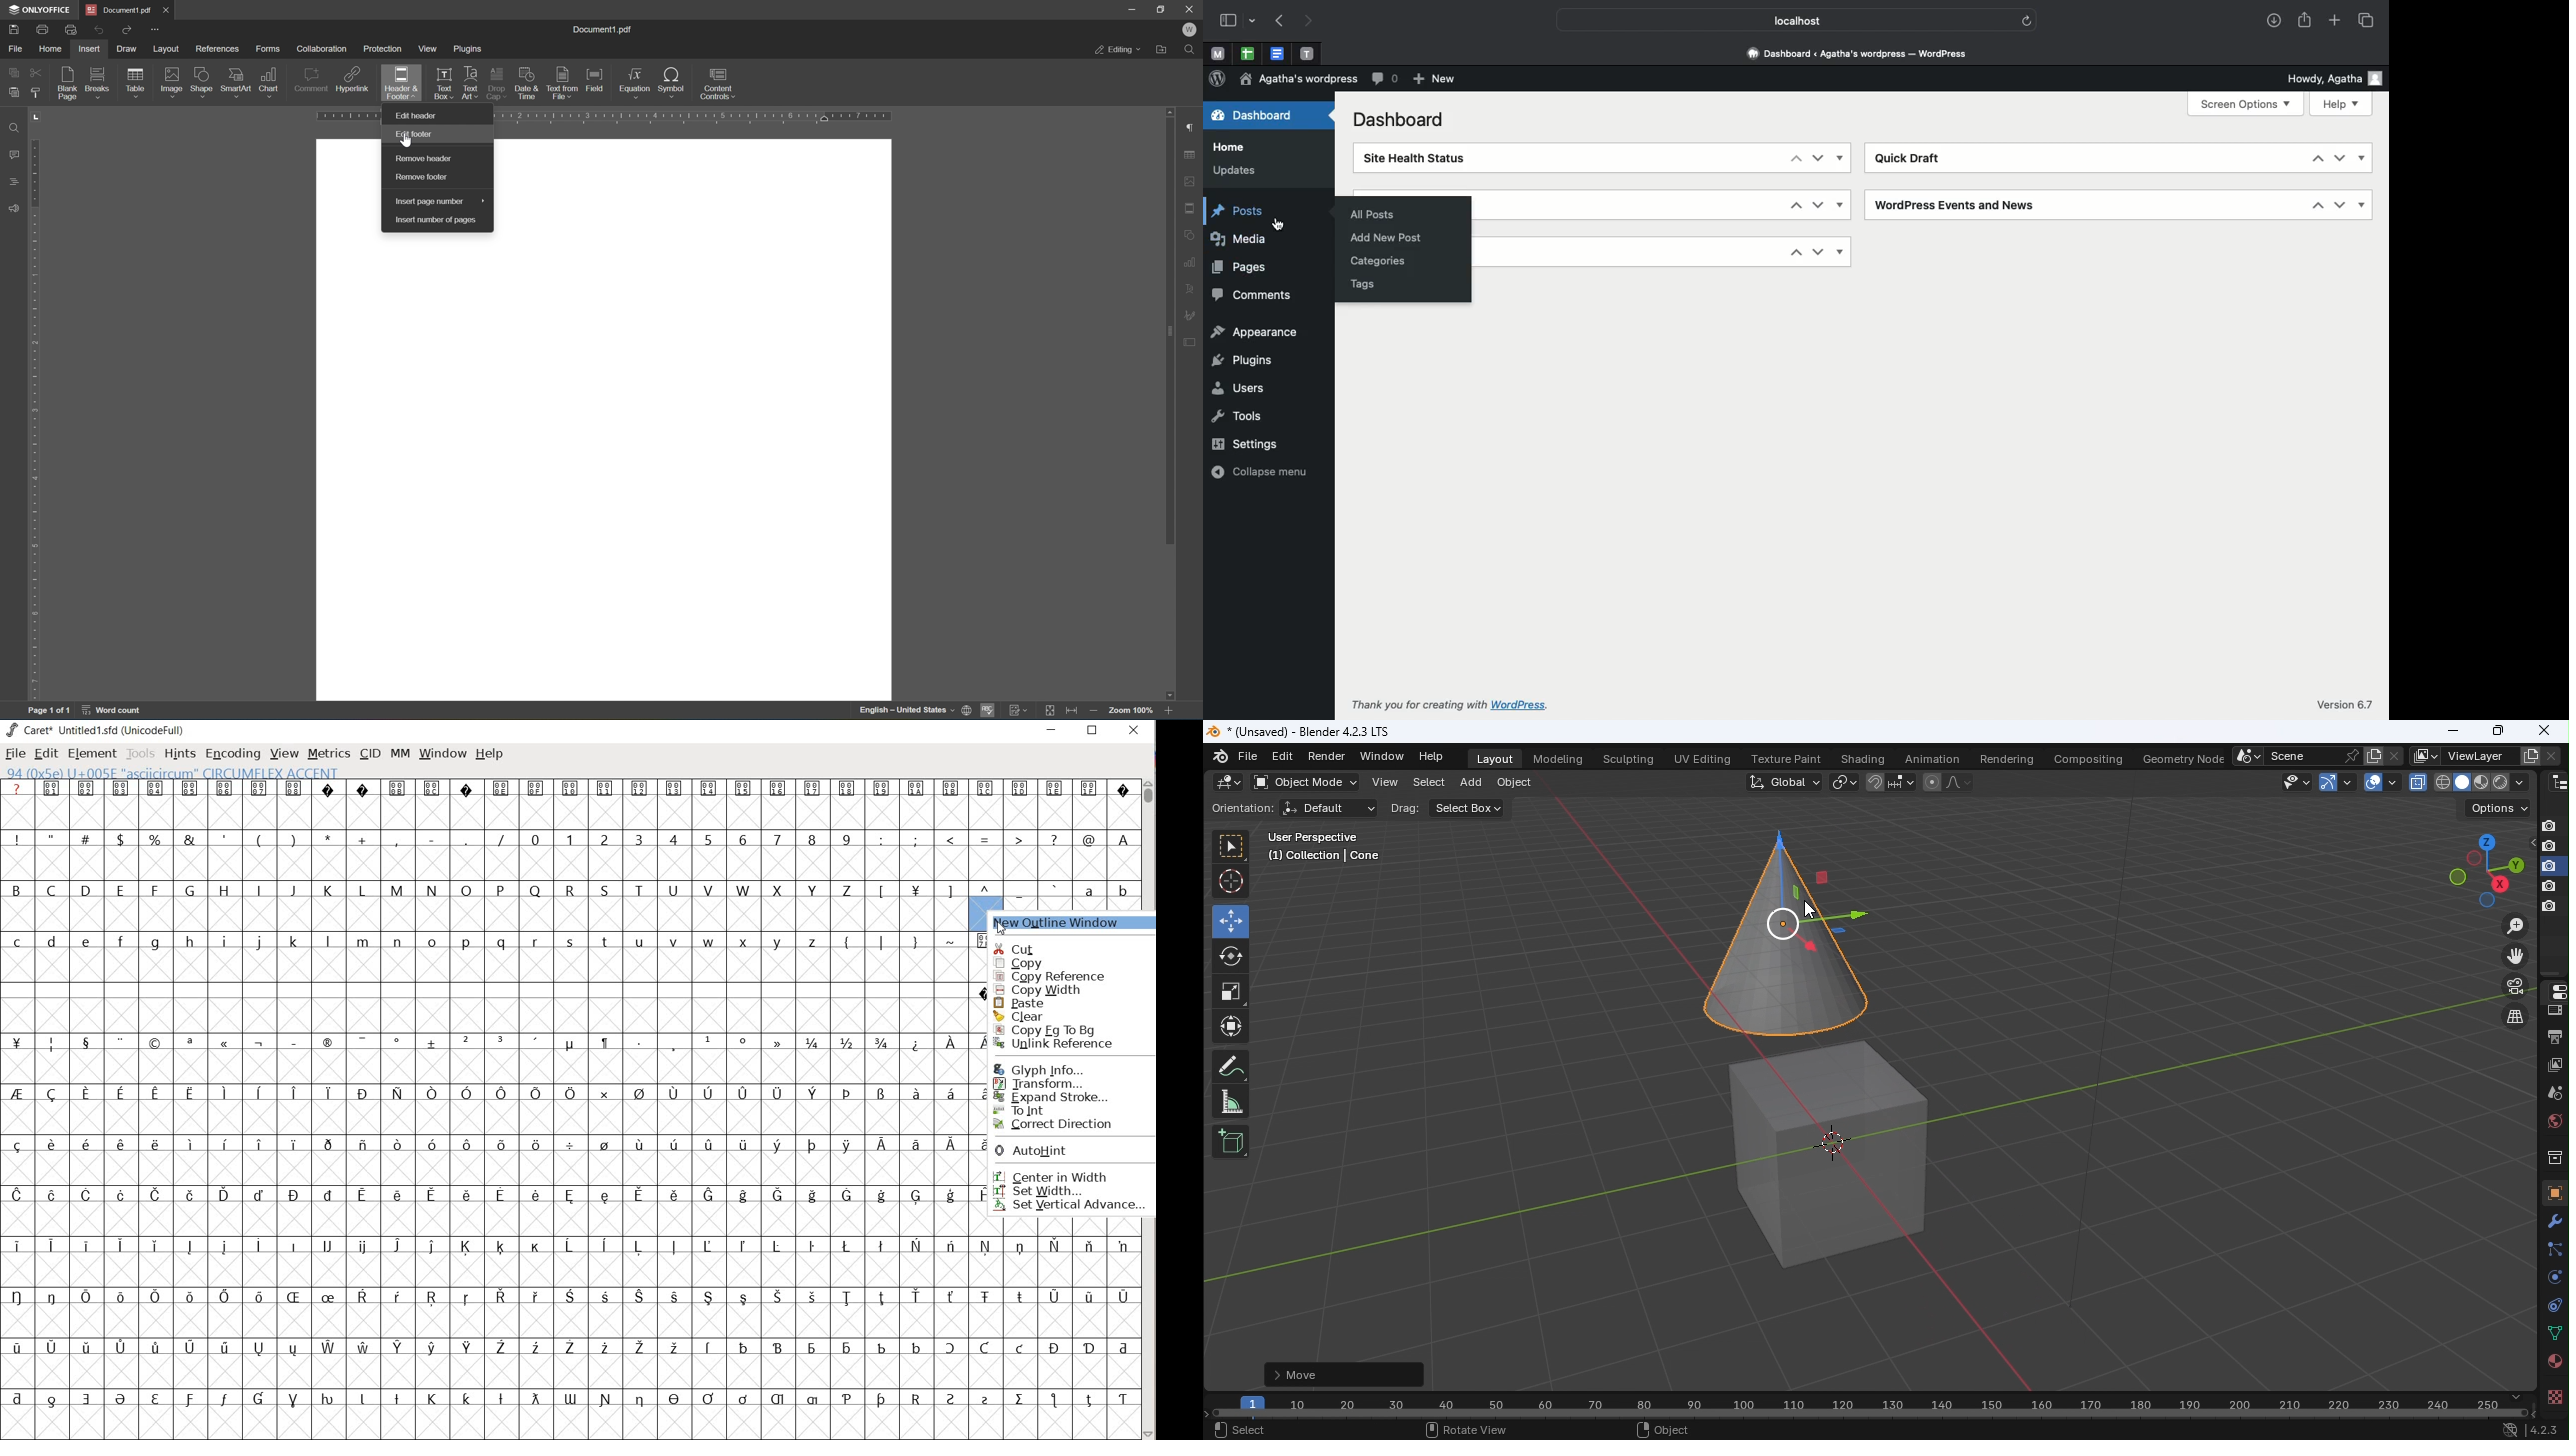 This screenshot has height=1456, width=2576. Describe the element at coordinates (117, 710) in the screenshot. I see `word count` at that location.